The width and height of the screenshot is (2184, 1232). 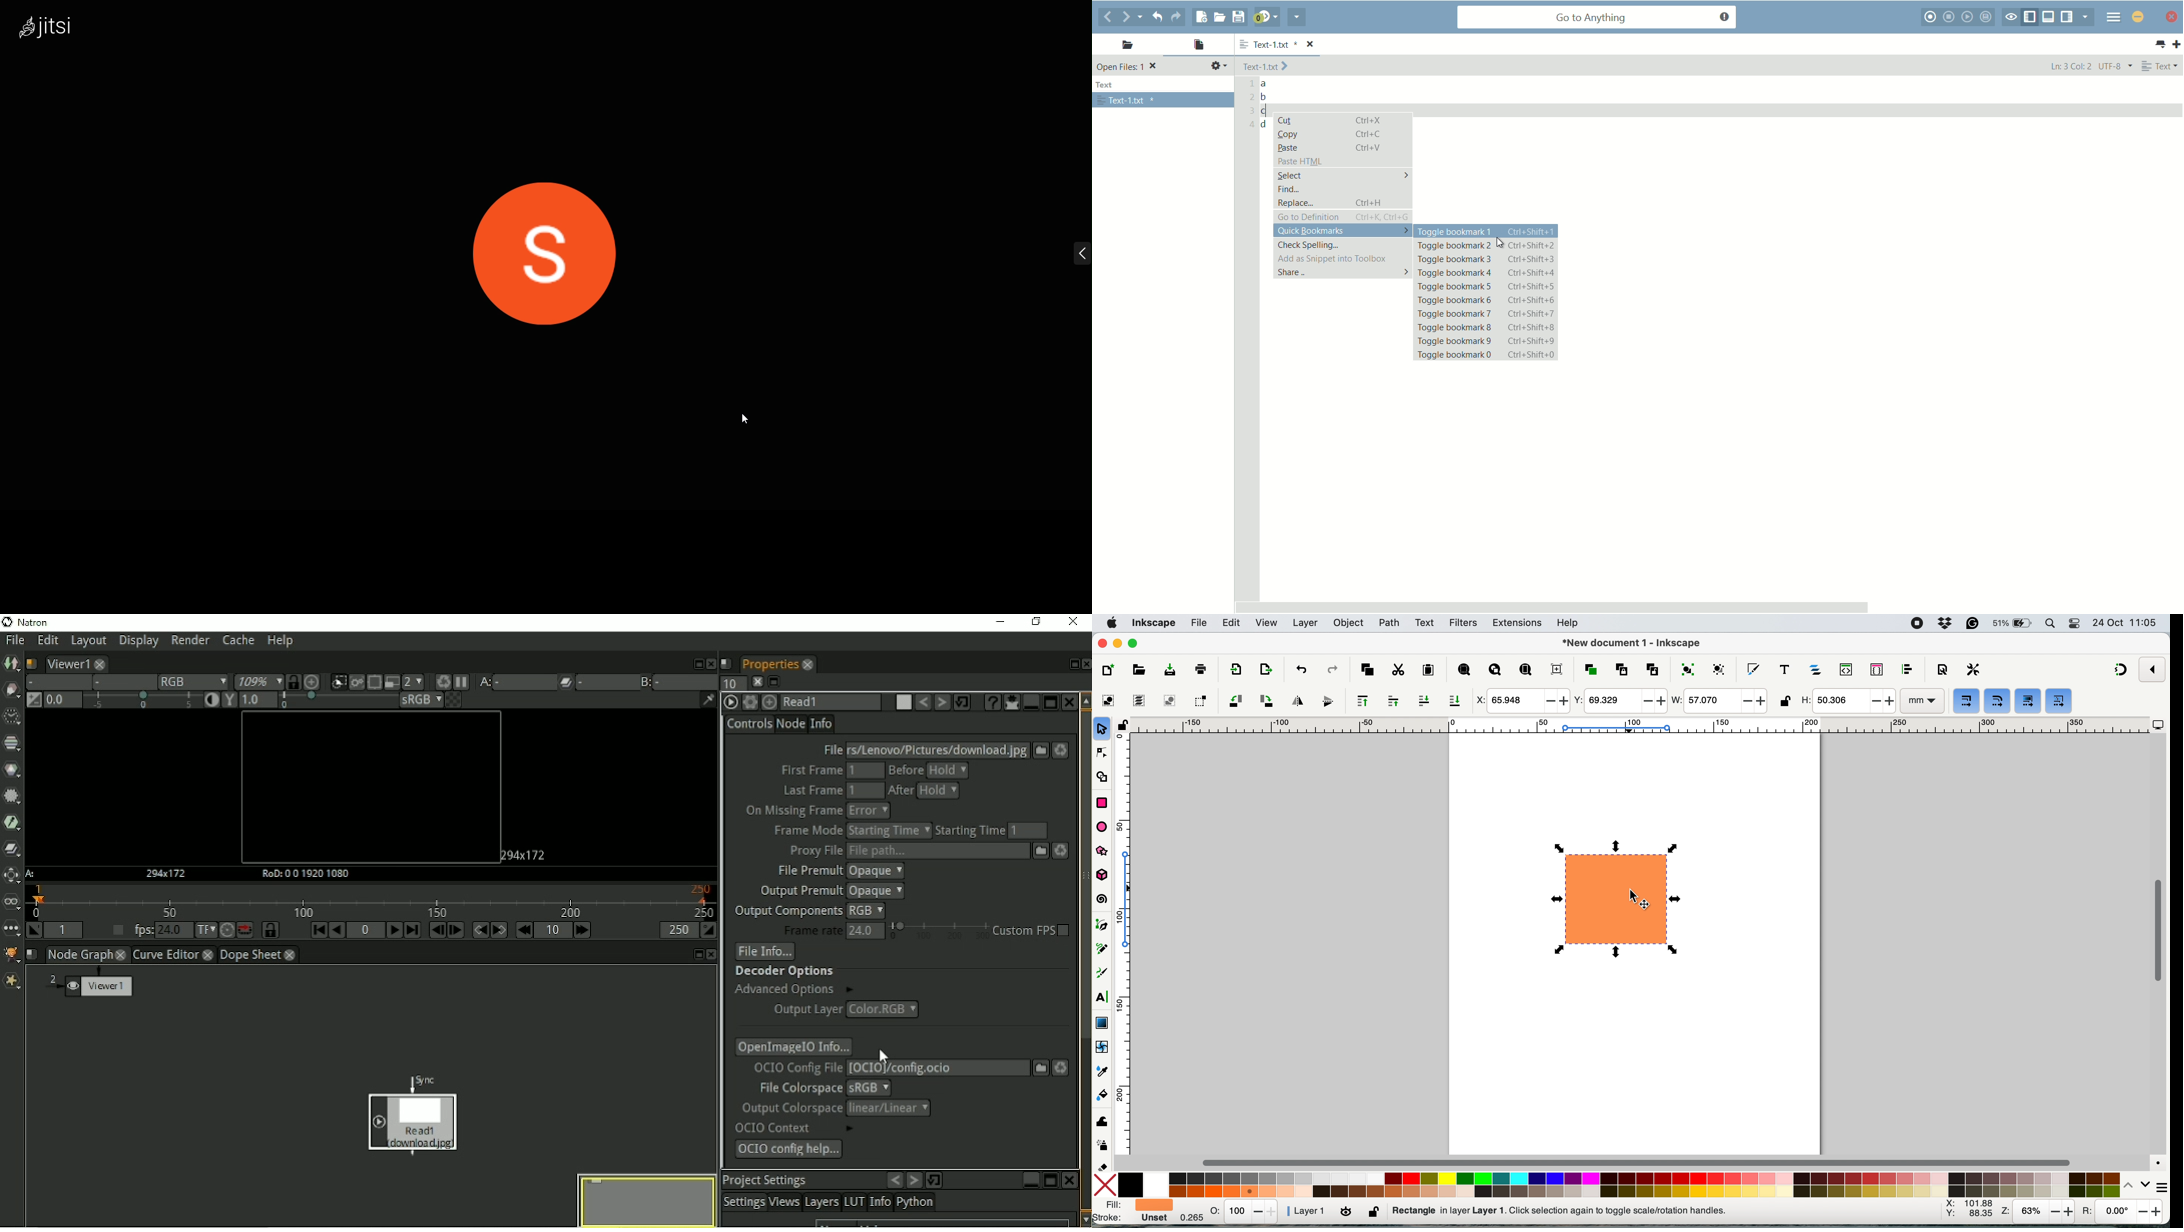 I want to click on ungroup, so click(x=1720, y=668).